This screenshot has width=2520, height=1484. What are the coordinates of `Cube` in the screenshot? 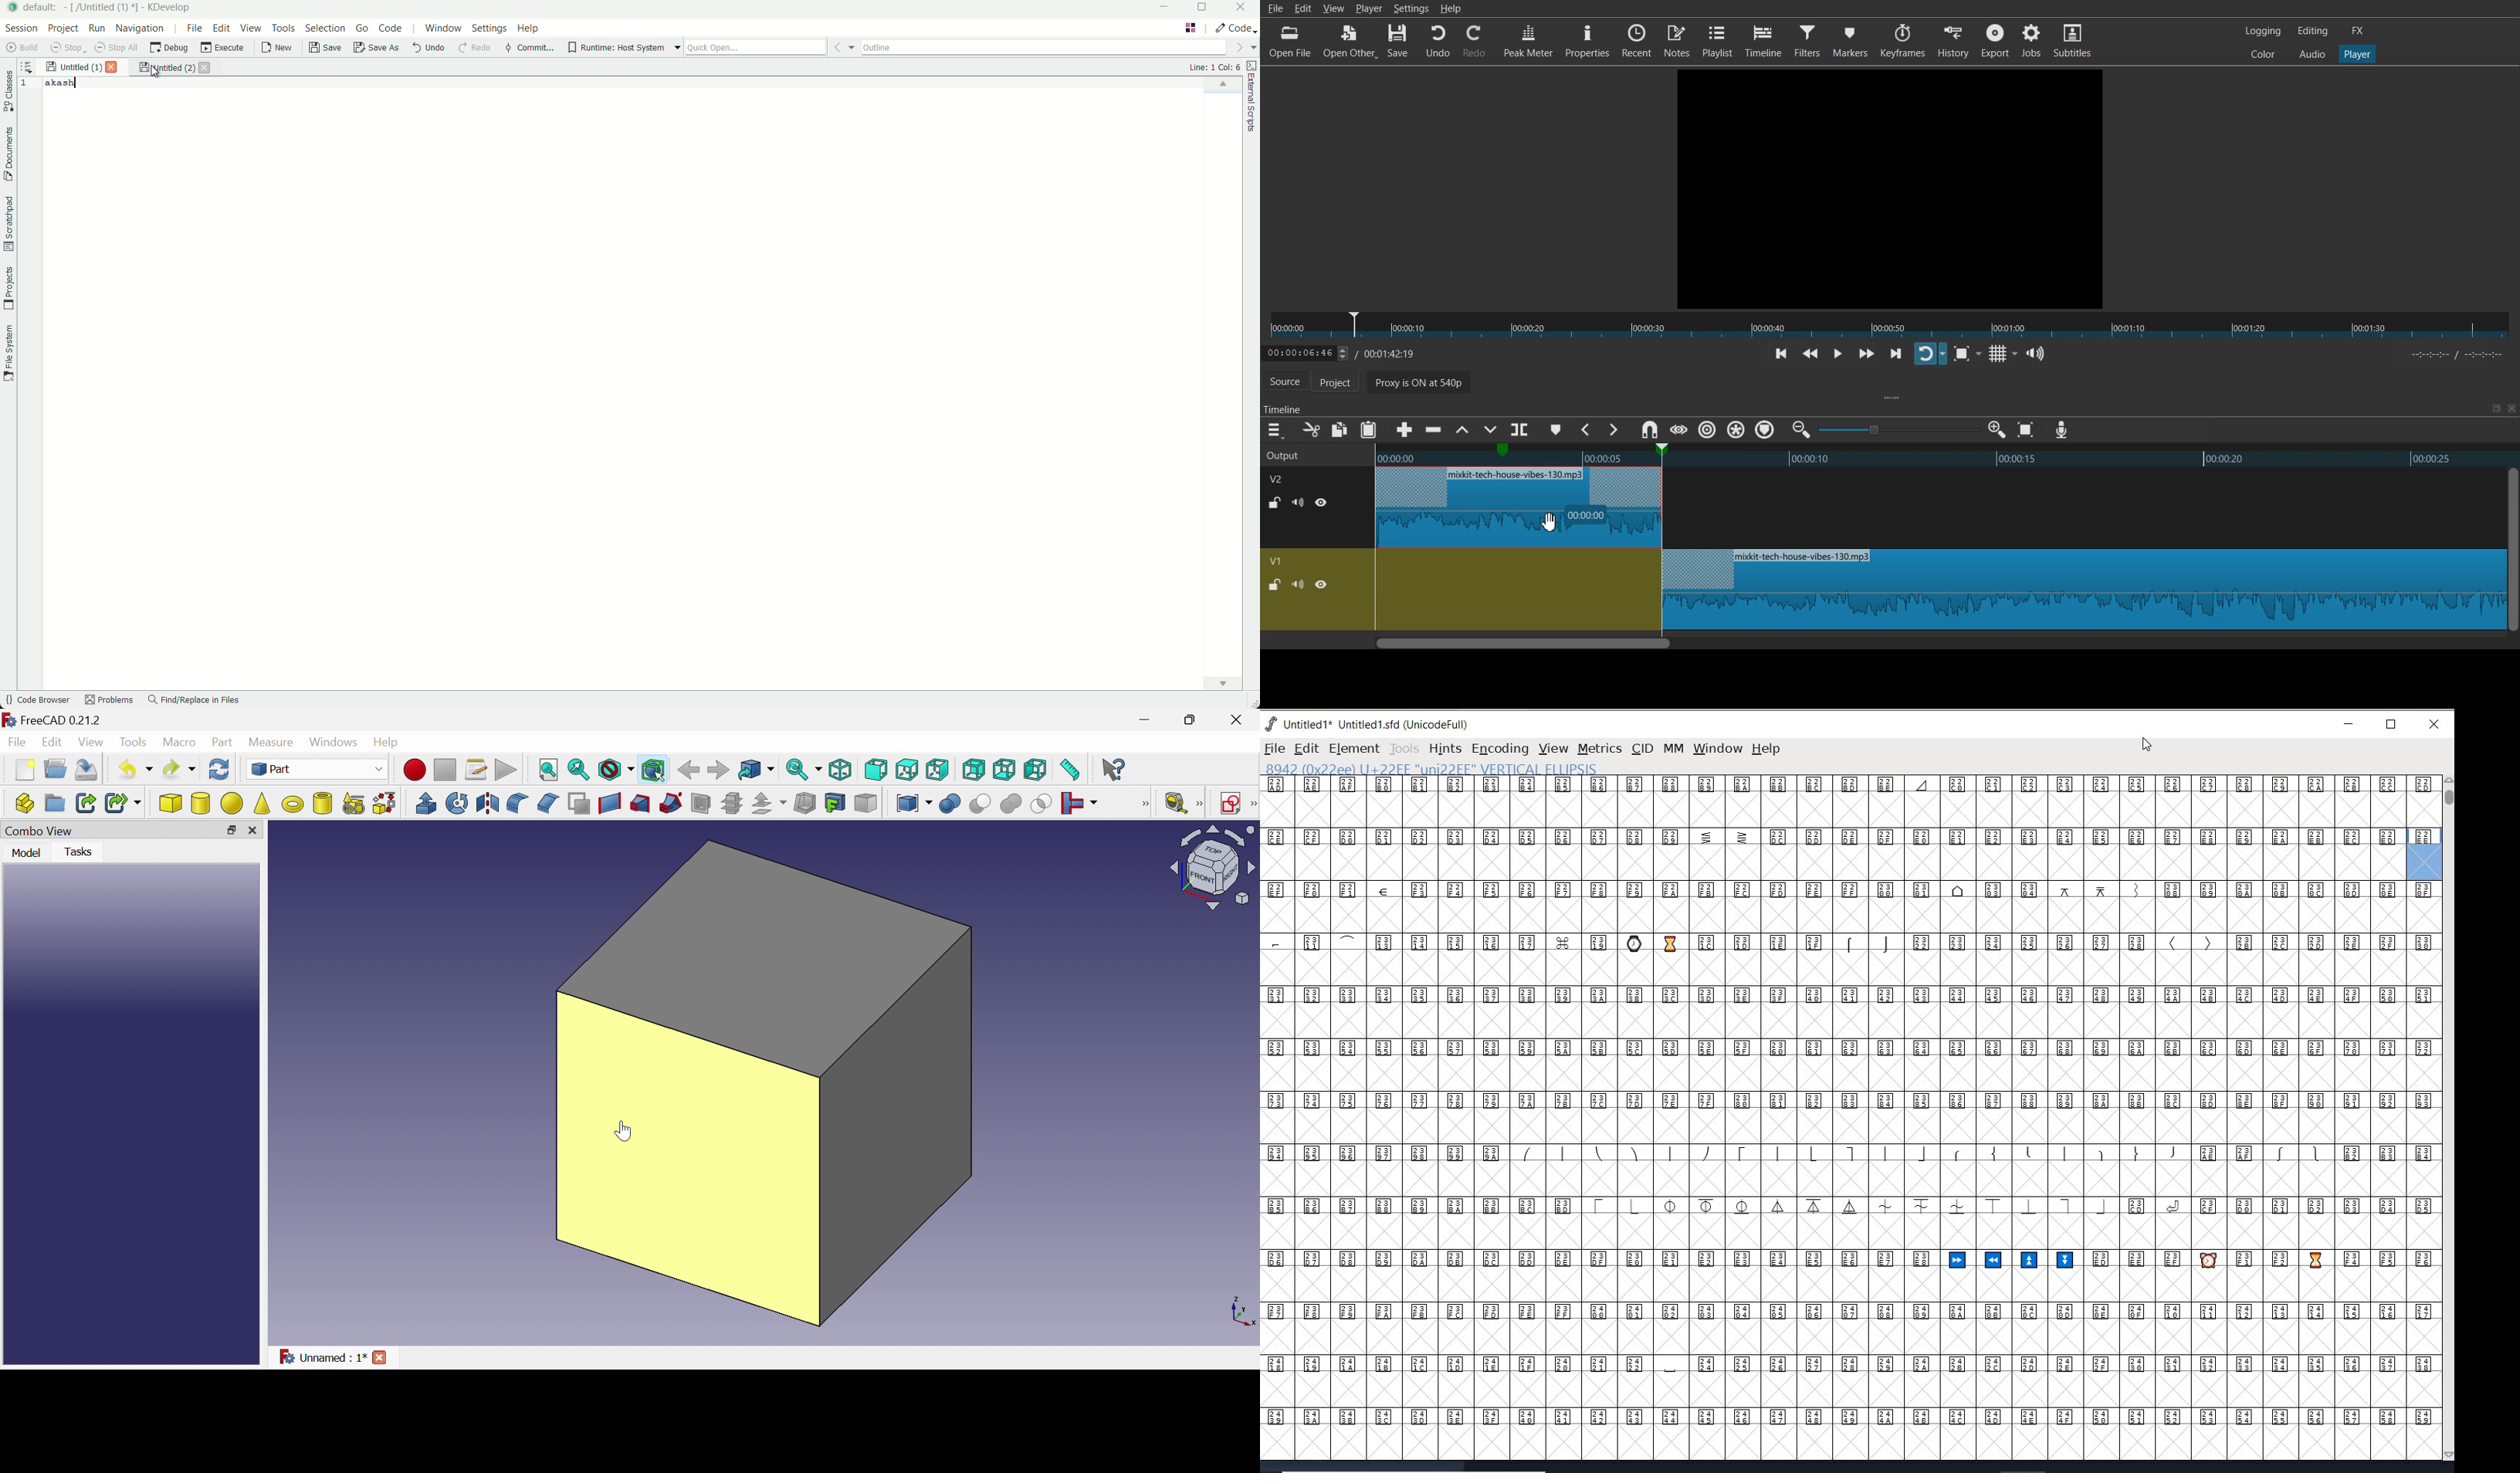 It's located at (763, 1085).